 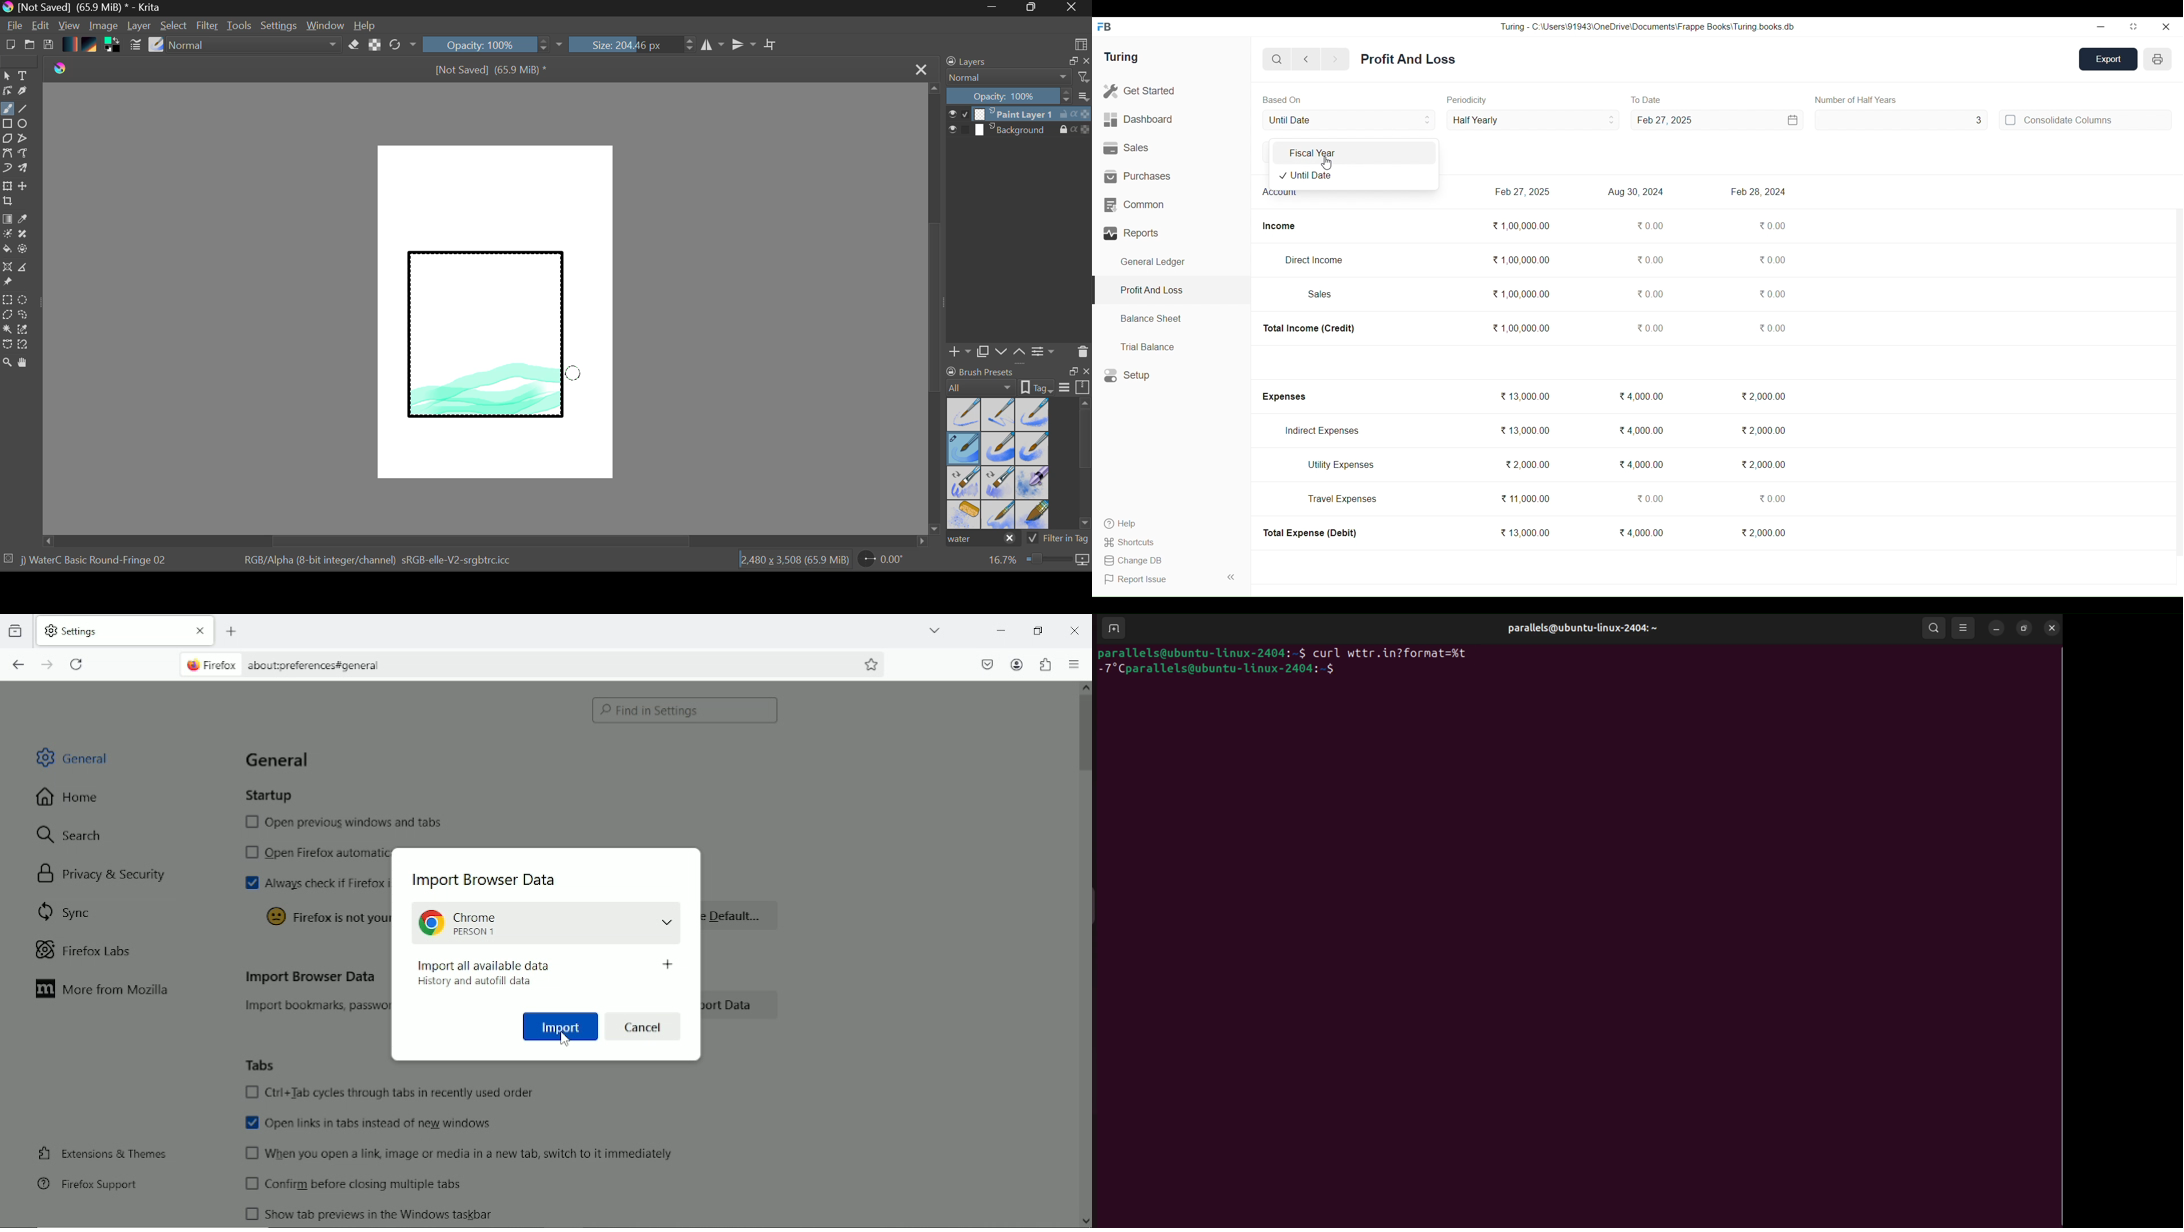 What do you see at coordinates (2166, 27) in the screenshot?
I see `Close` at bounding box center [2166, 27].